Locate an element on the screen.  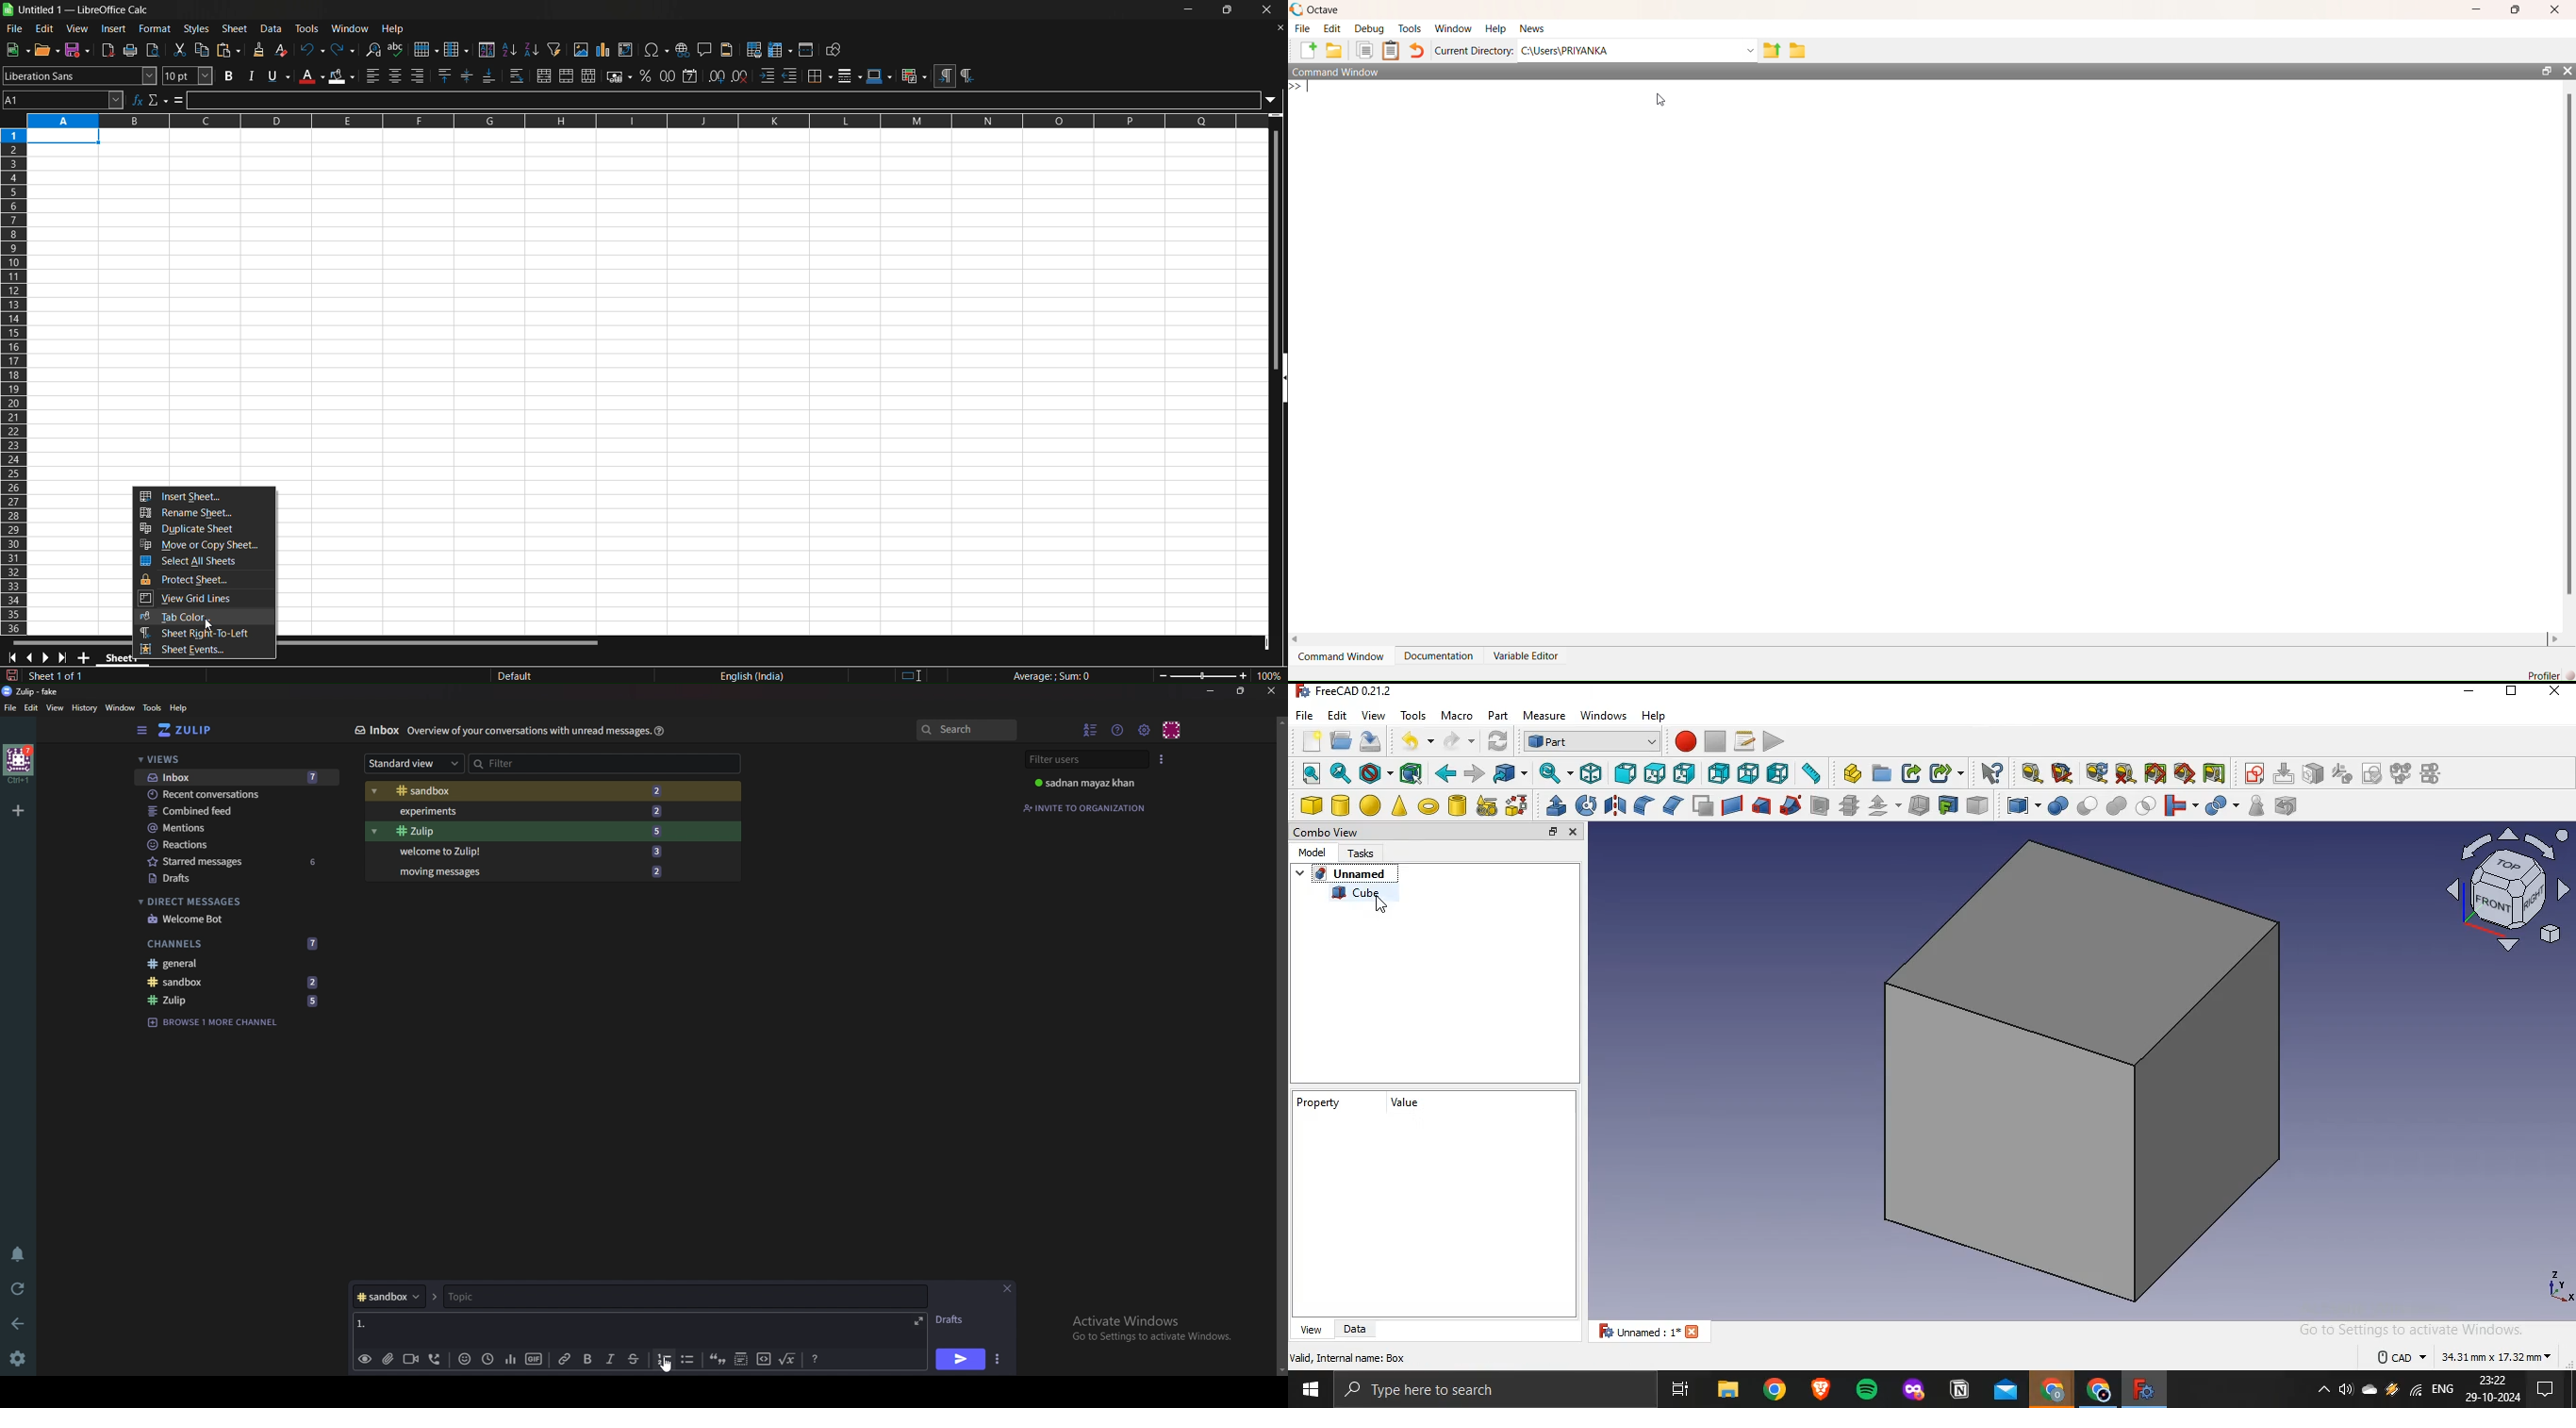
revolve is located at coordinates (1586, 804).